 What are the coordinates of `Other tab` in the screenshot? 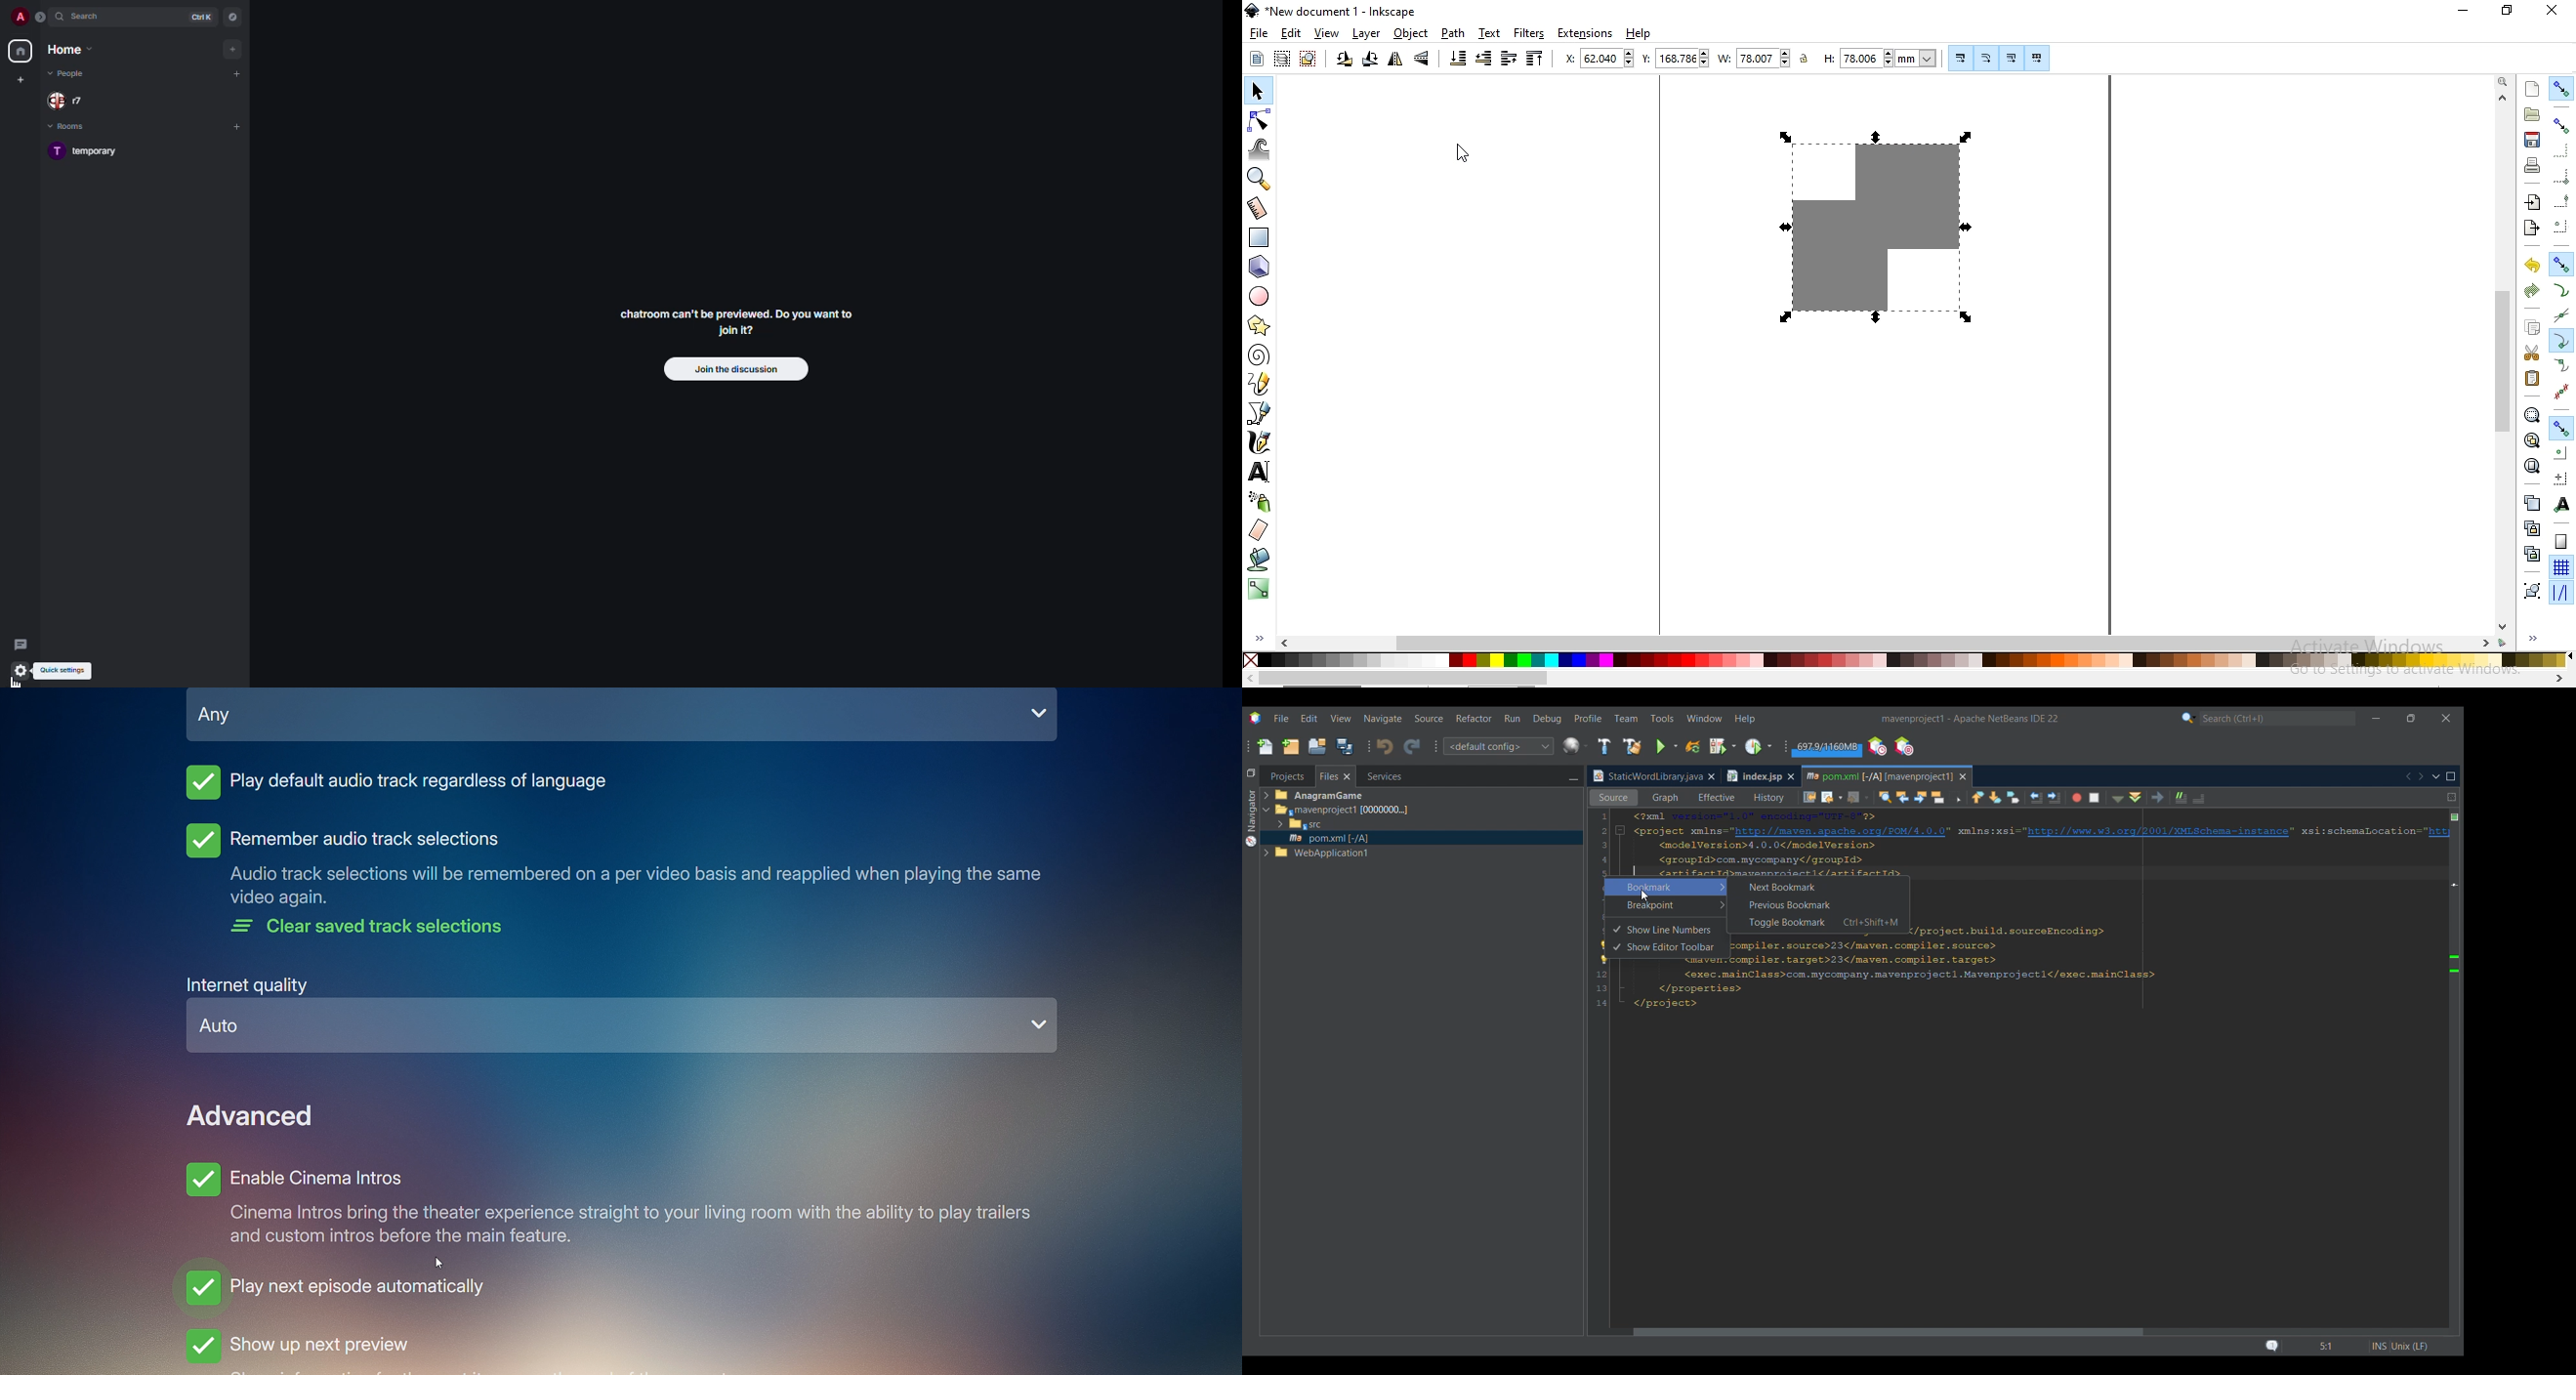 It's located at (1760, 776).